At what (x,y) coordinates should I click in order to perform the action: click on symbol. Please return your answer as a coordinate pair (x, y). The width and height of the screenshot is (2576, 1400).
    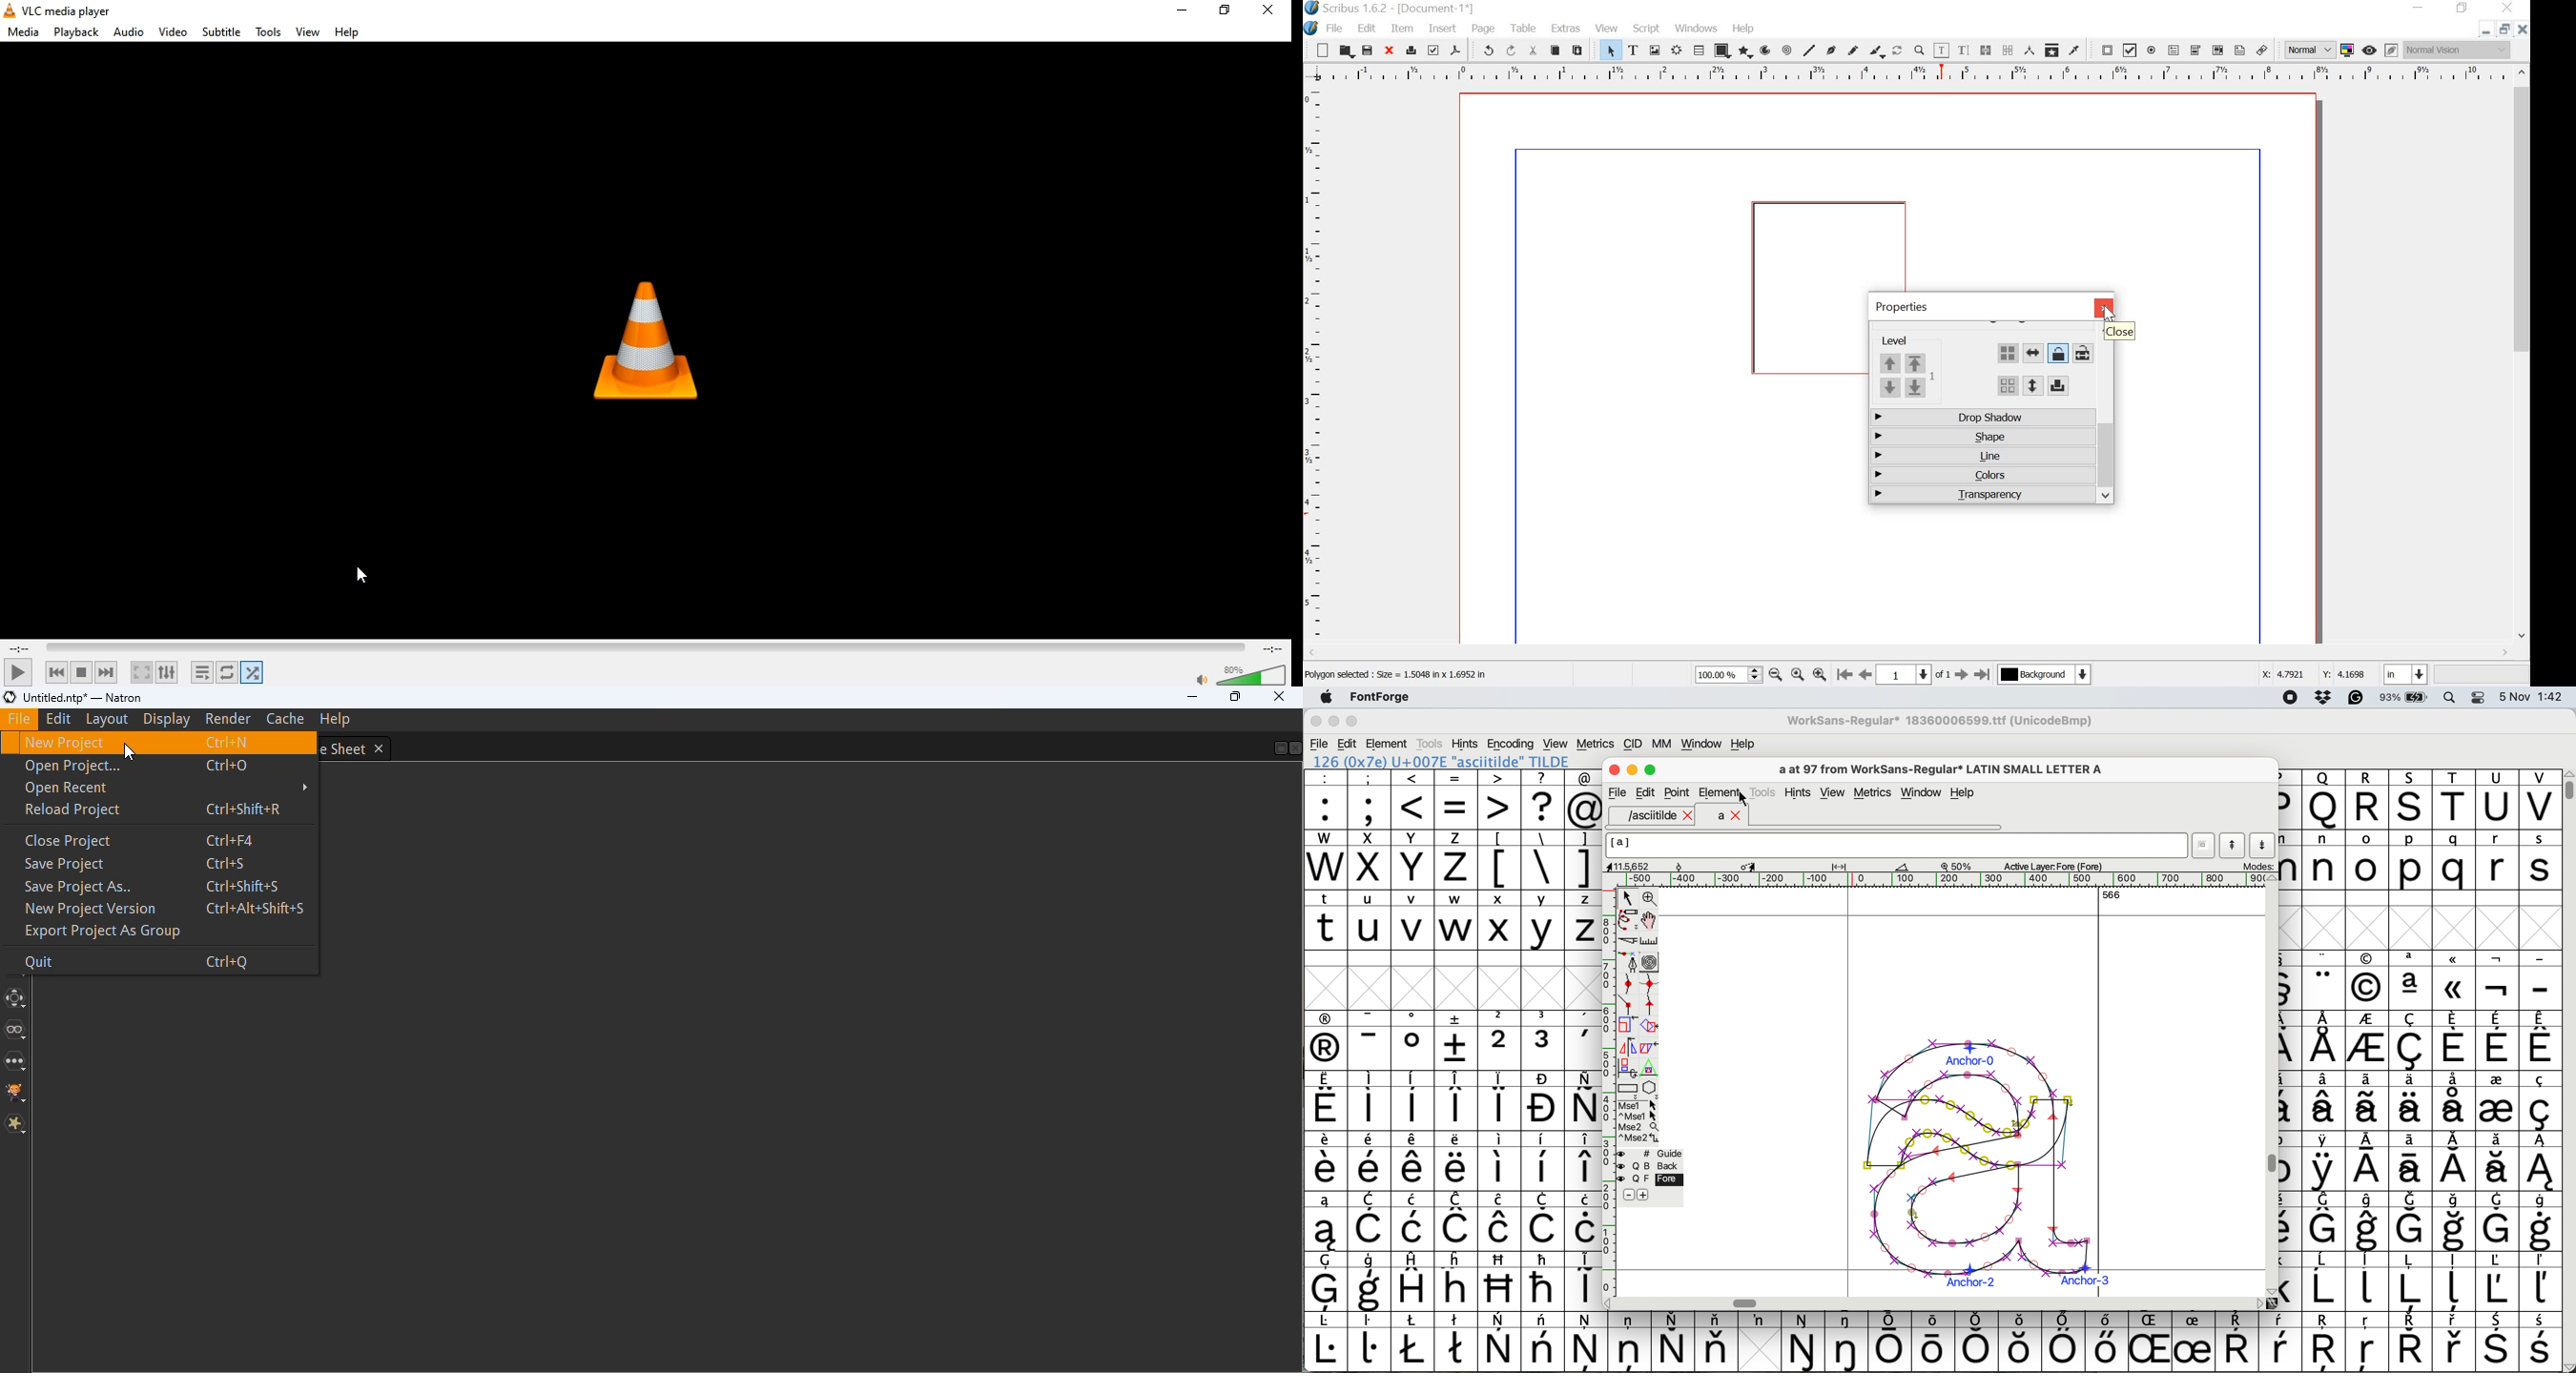
    Looking at the image, I should click on (2457, 1283).